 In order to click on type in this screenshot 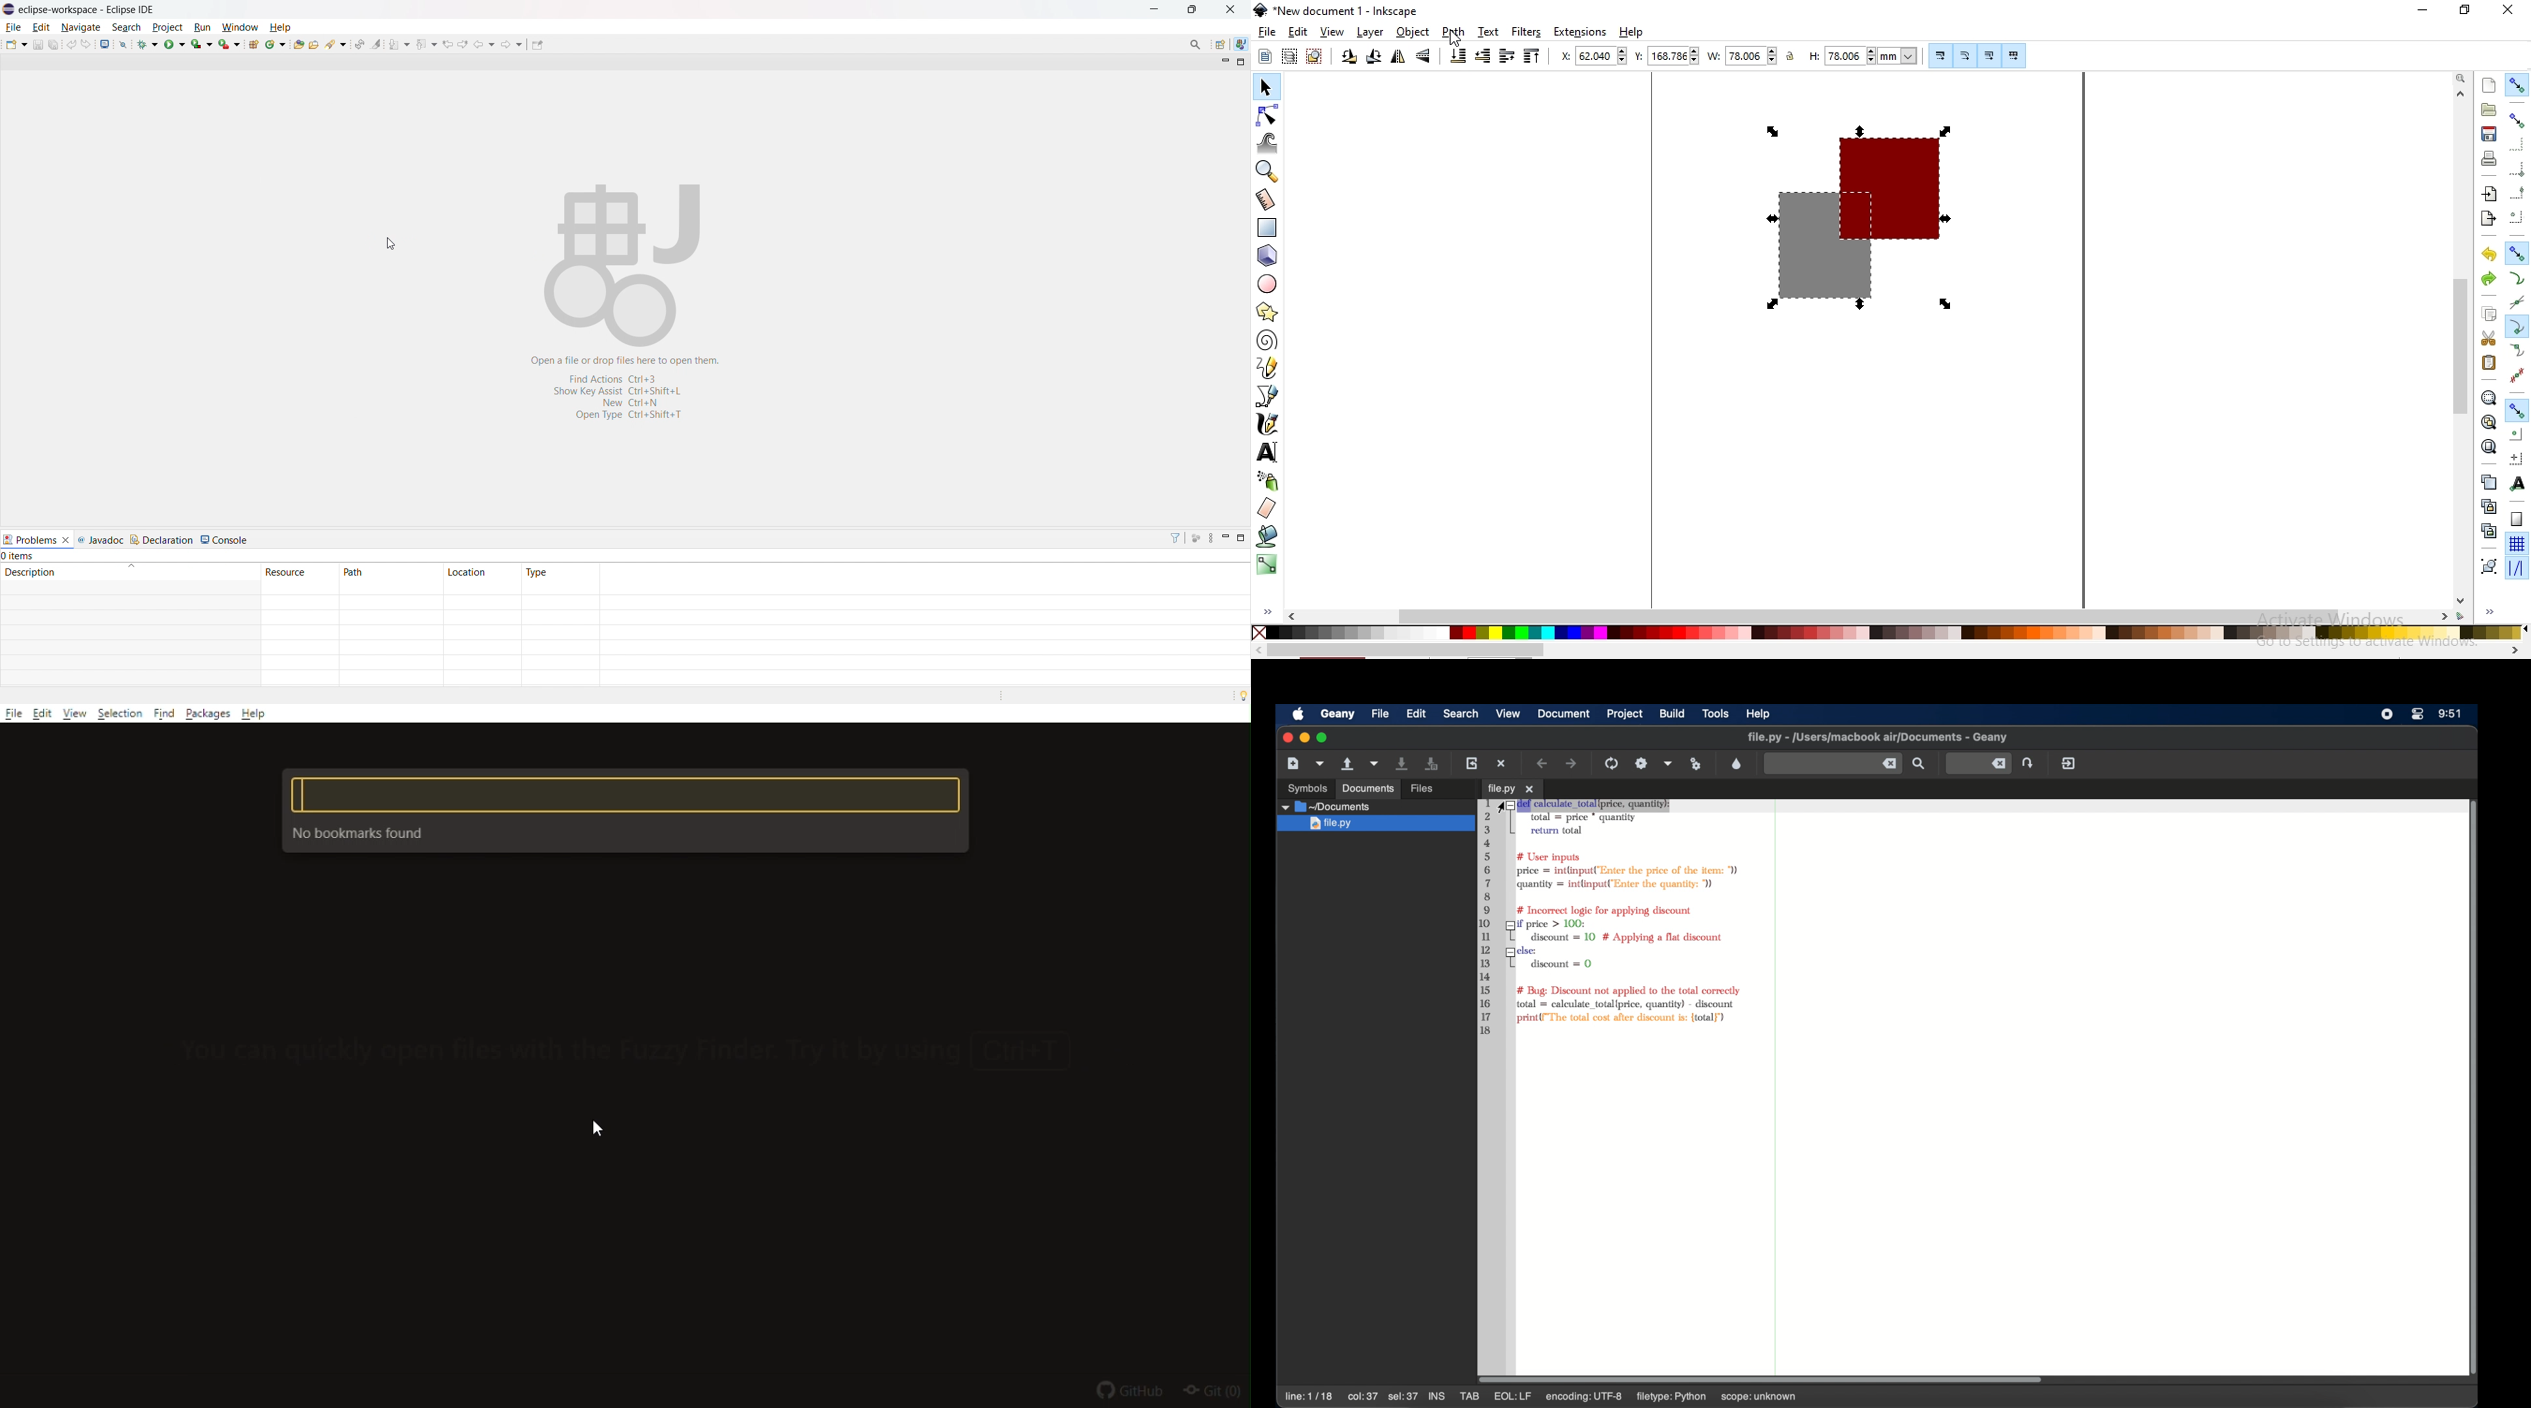, I will do `click(560, 572)`.